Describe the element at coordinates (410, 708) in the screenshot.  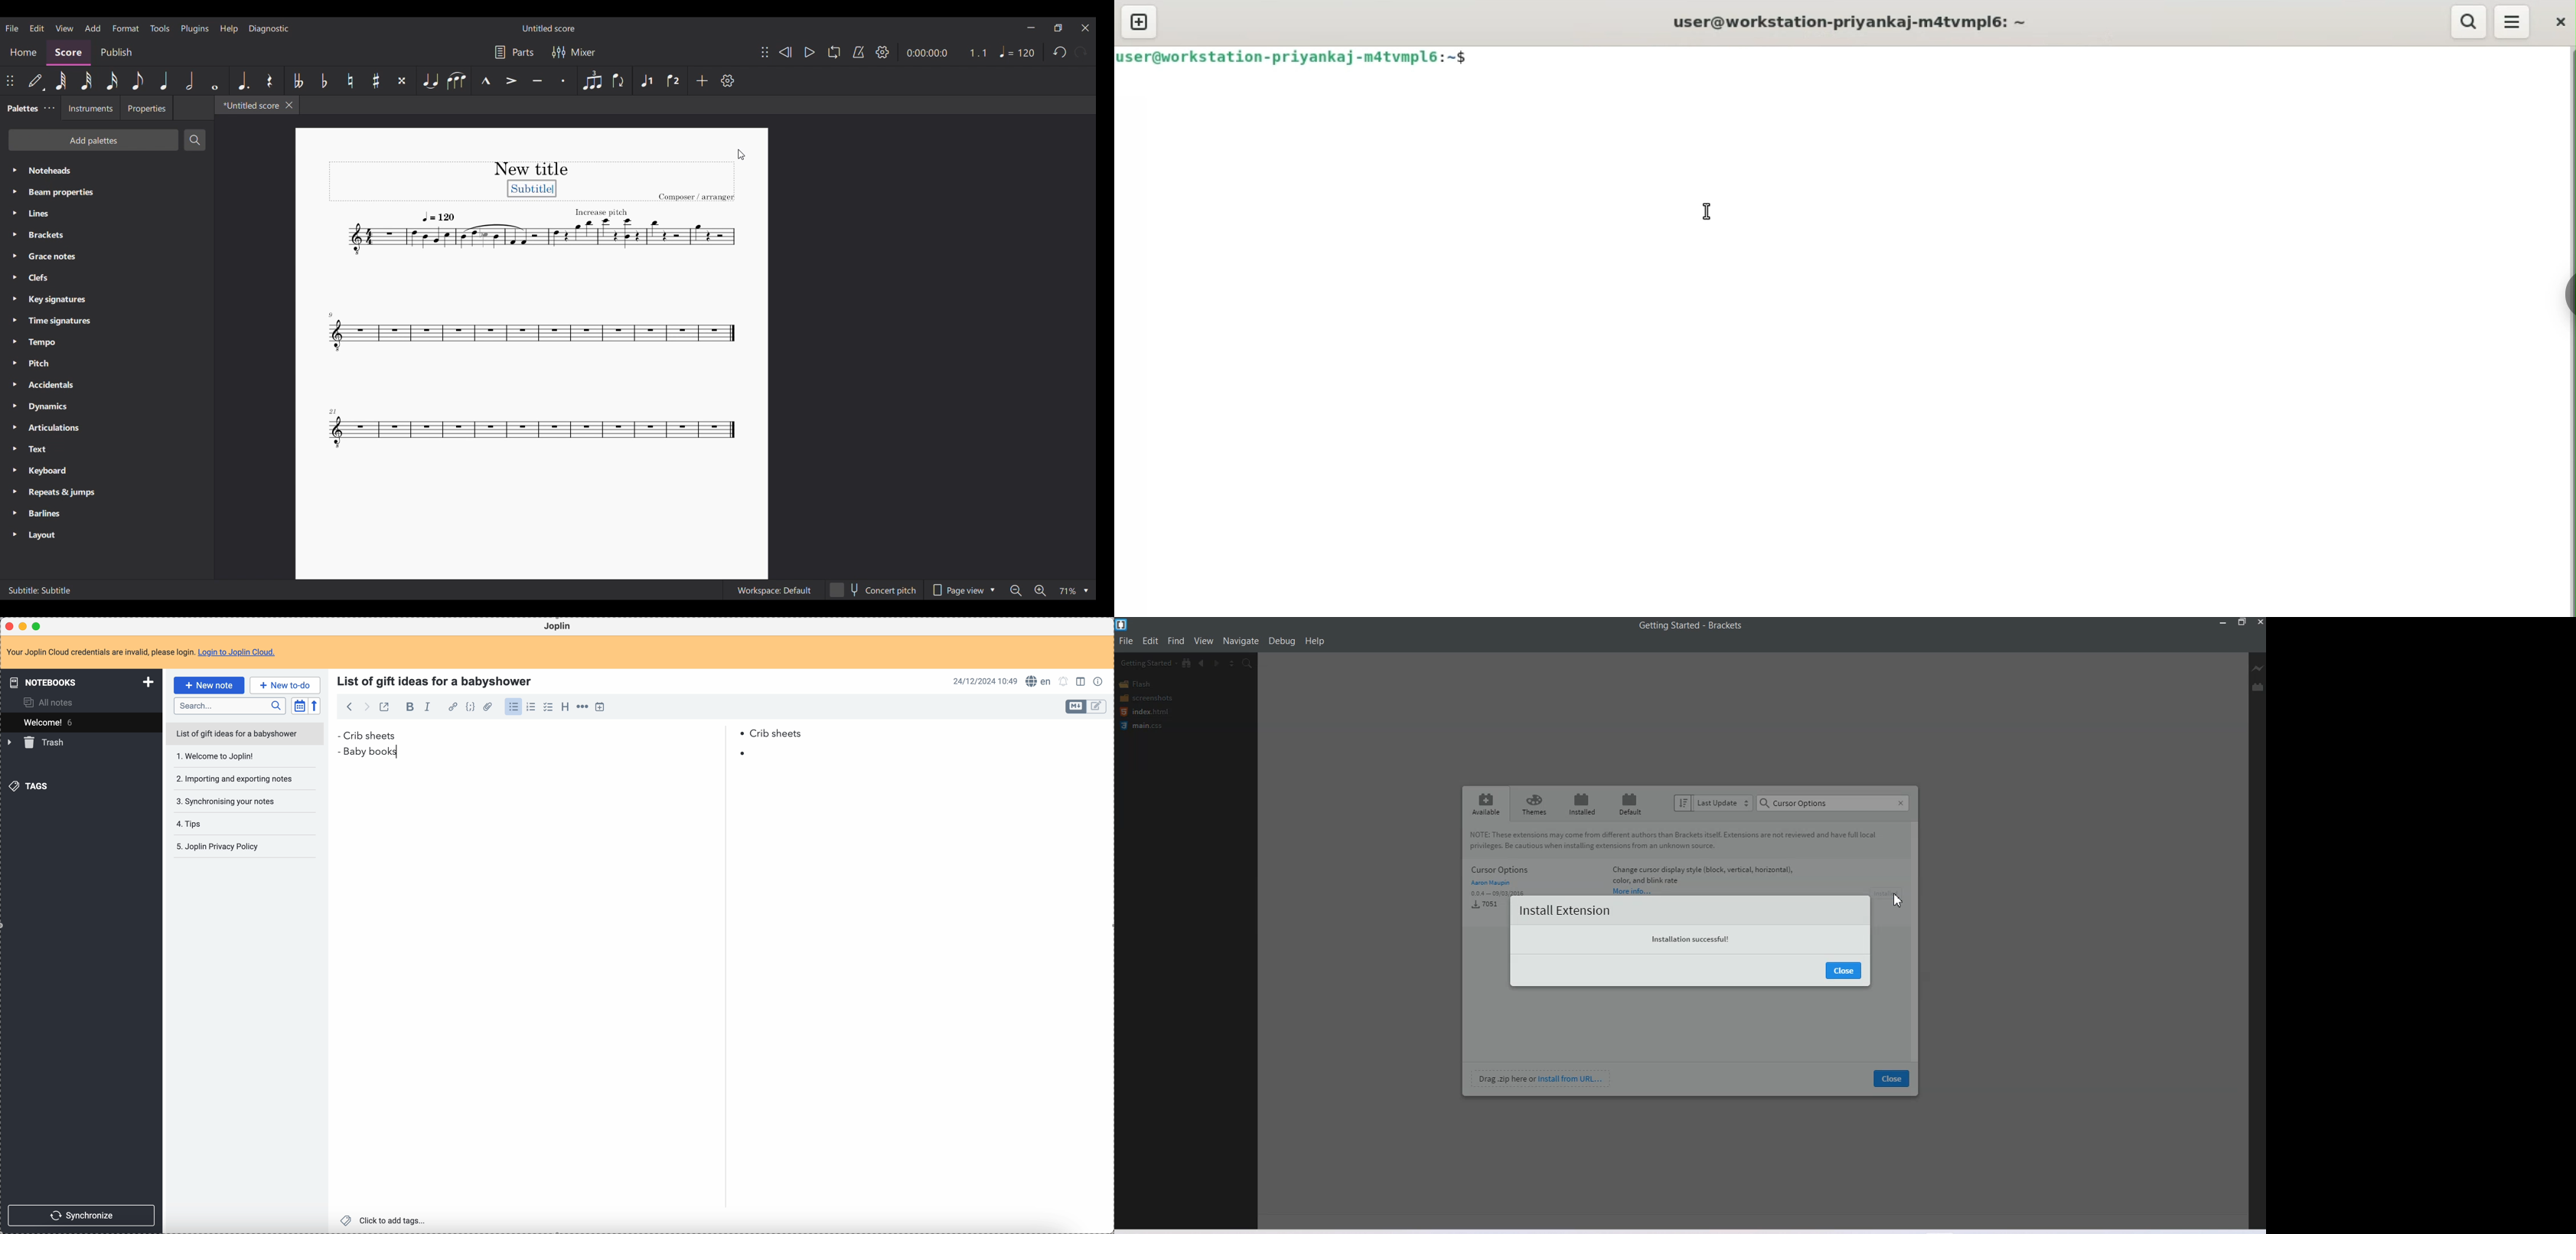
I see `bold` at that location.